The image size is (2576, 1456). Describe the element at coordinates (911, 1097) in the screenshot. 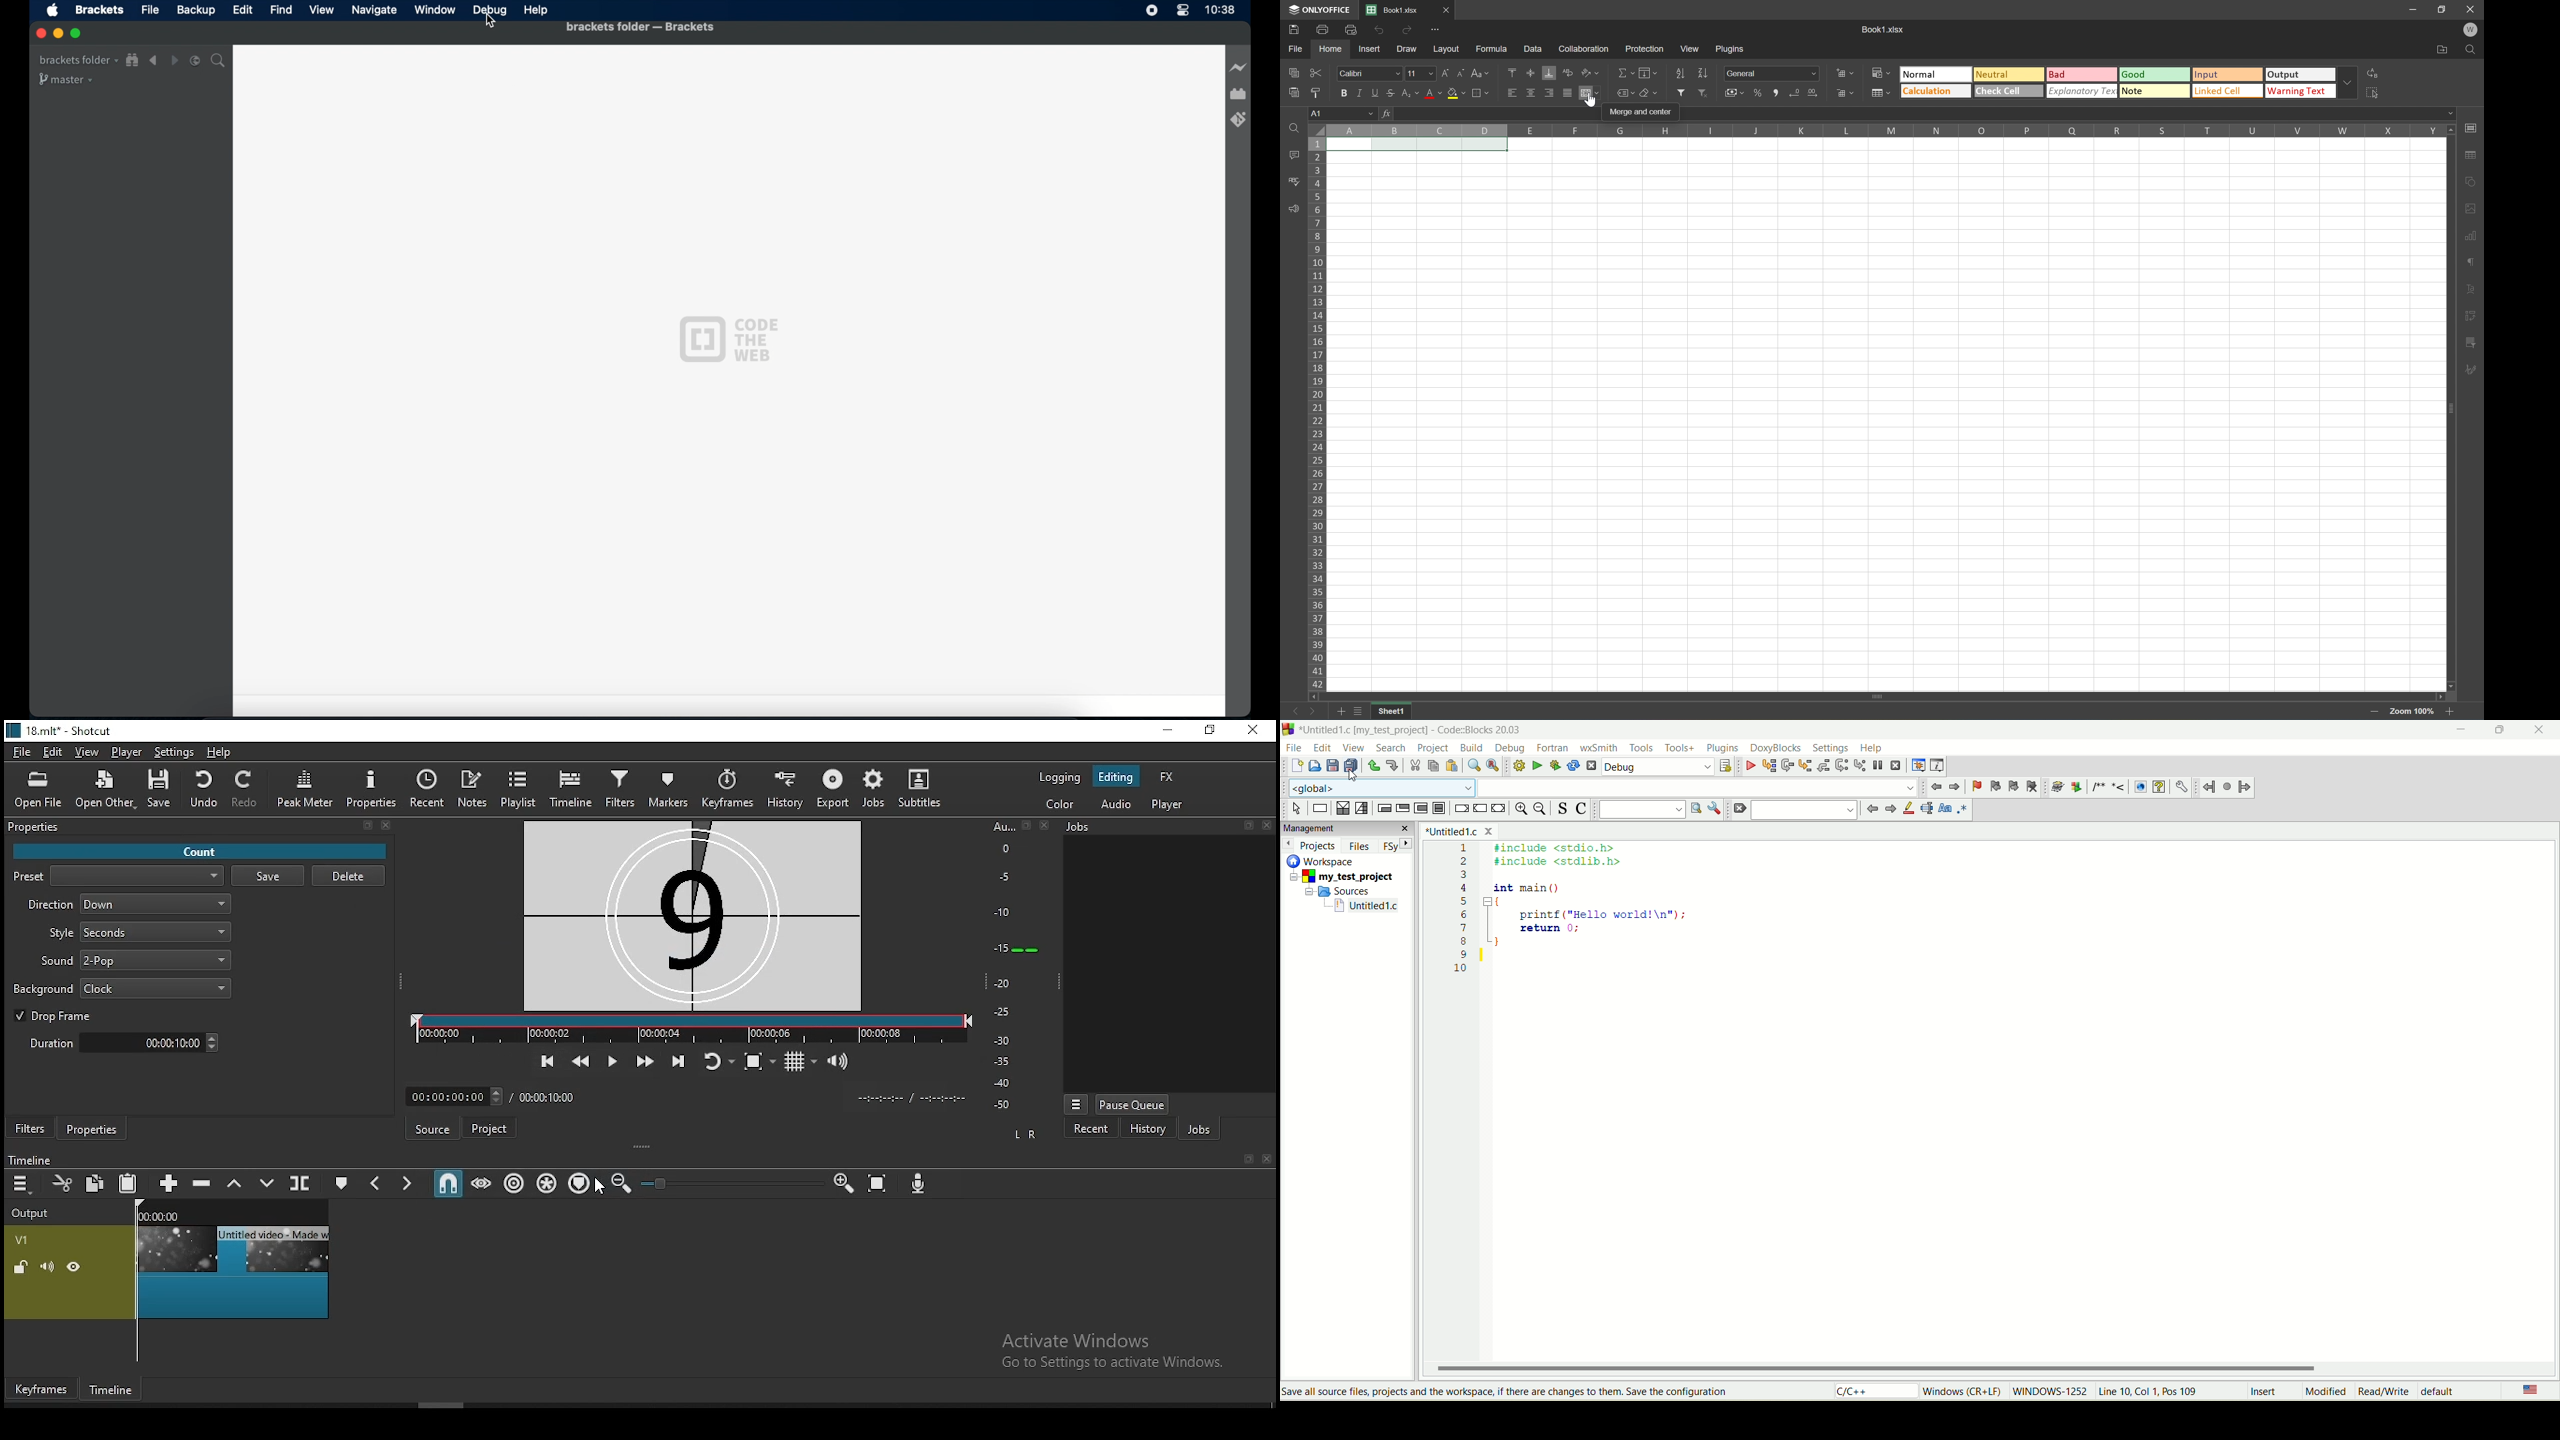

I see `Time format` at that location.